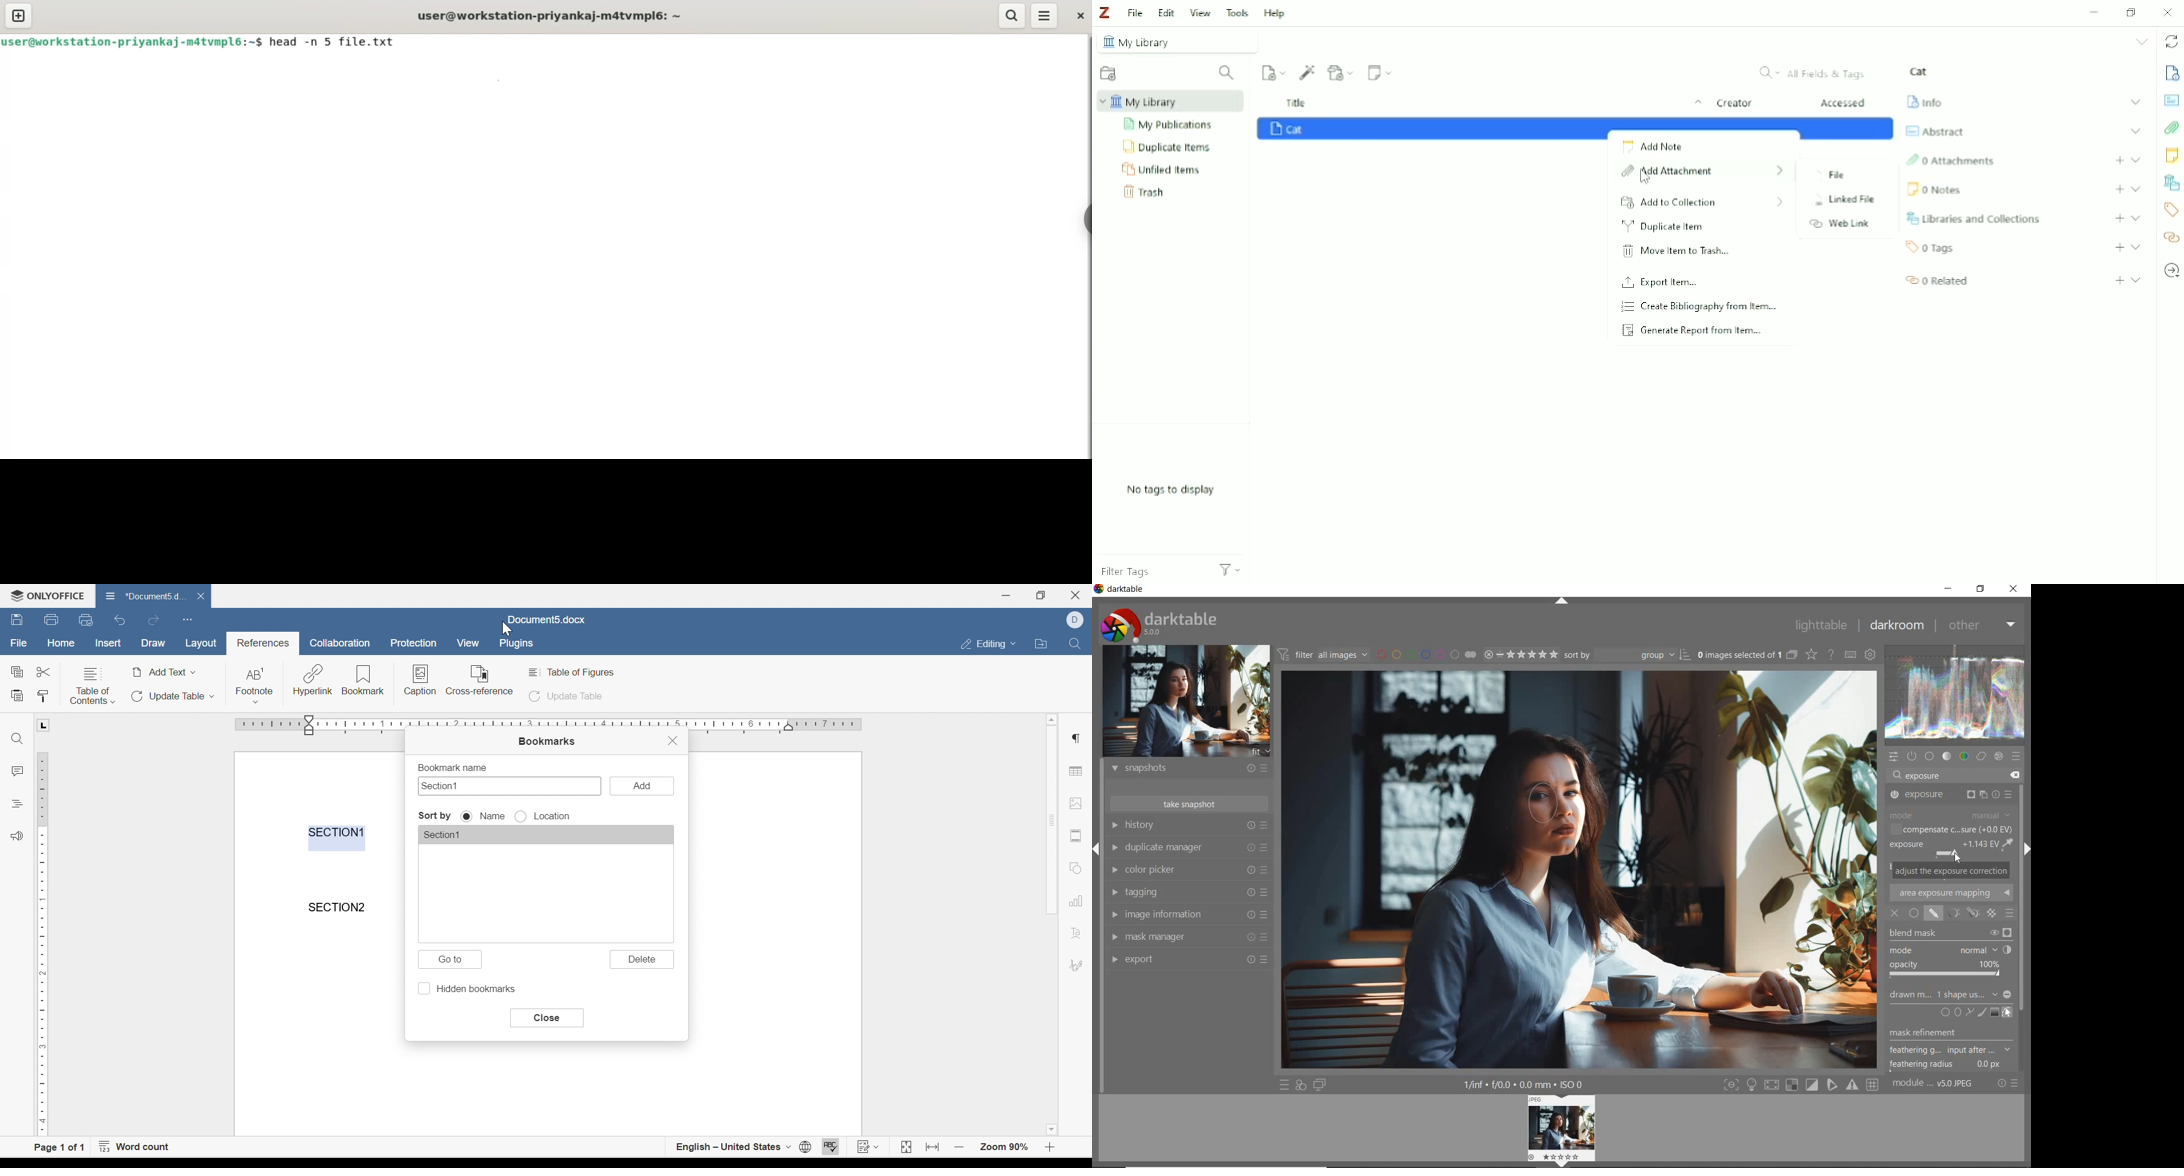 The width and height of the screenshot is (2184, 1176). What do you see at coordinates (2009, 844) in the screenshot?
I see `PICK GUI COLOR FROM IMAGE` at bounding box center [2009, 844].